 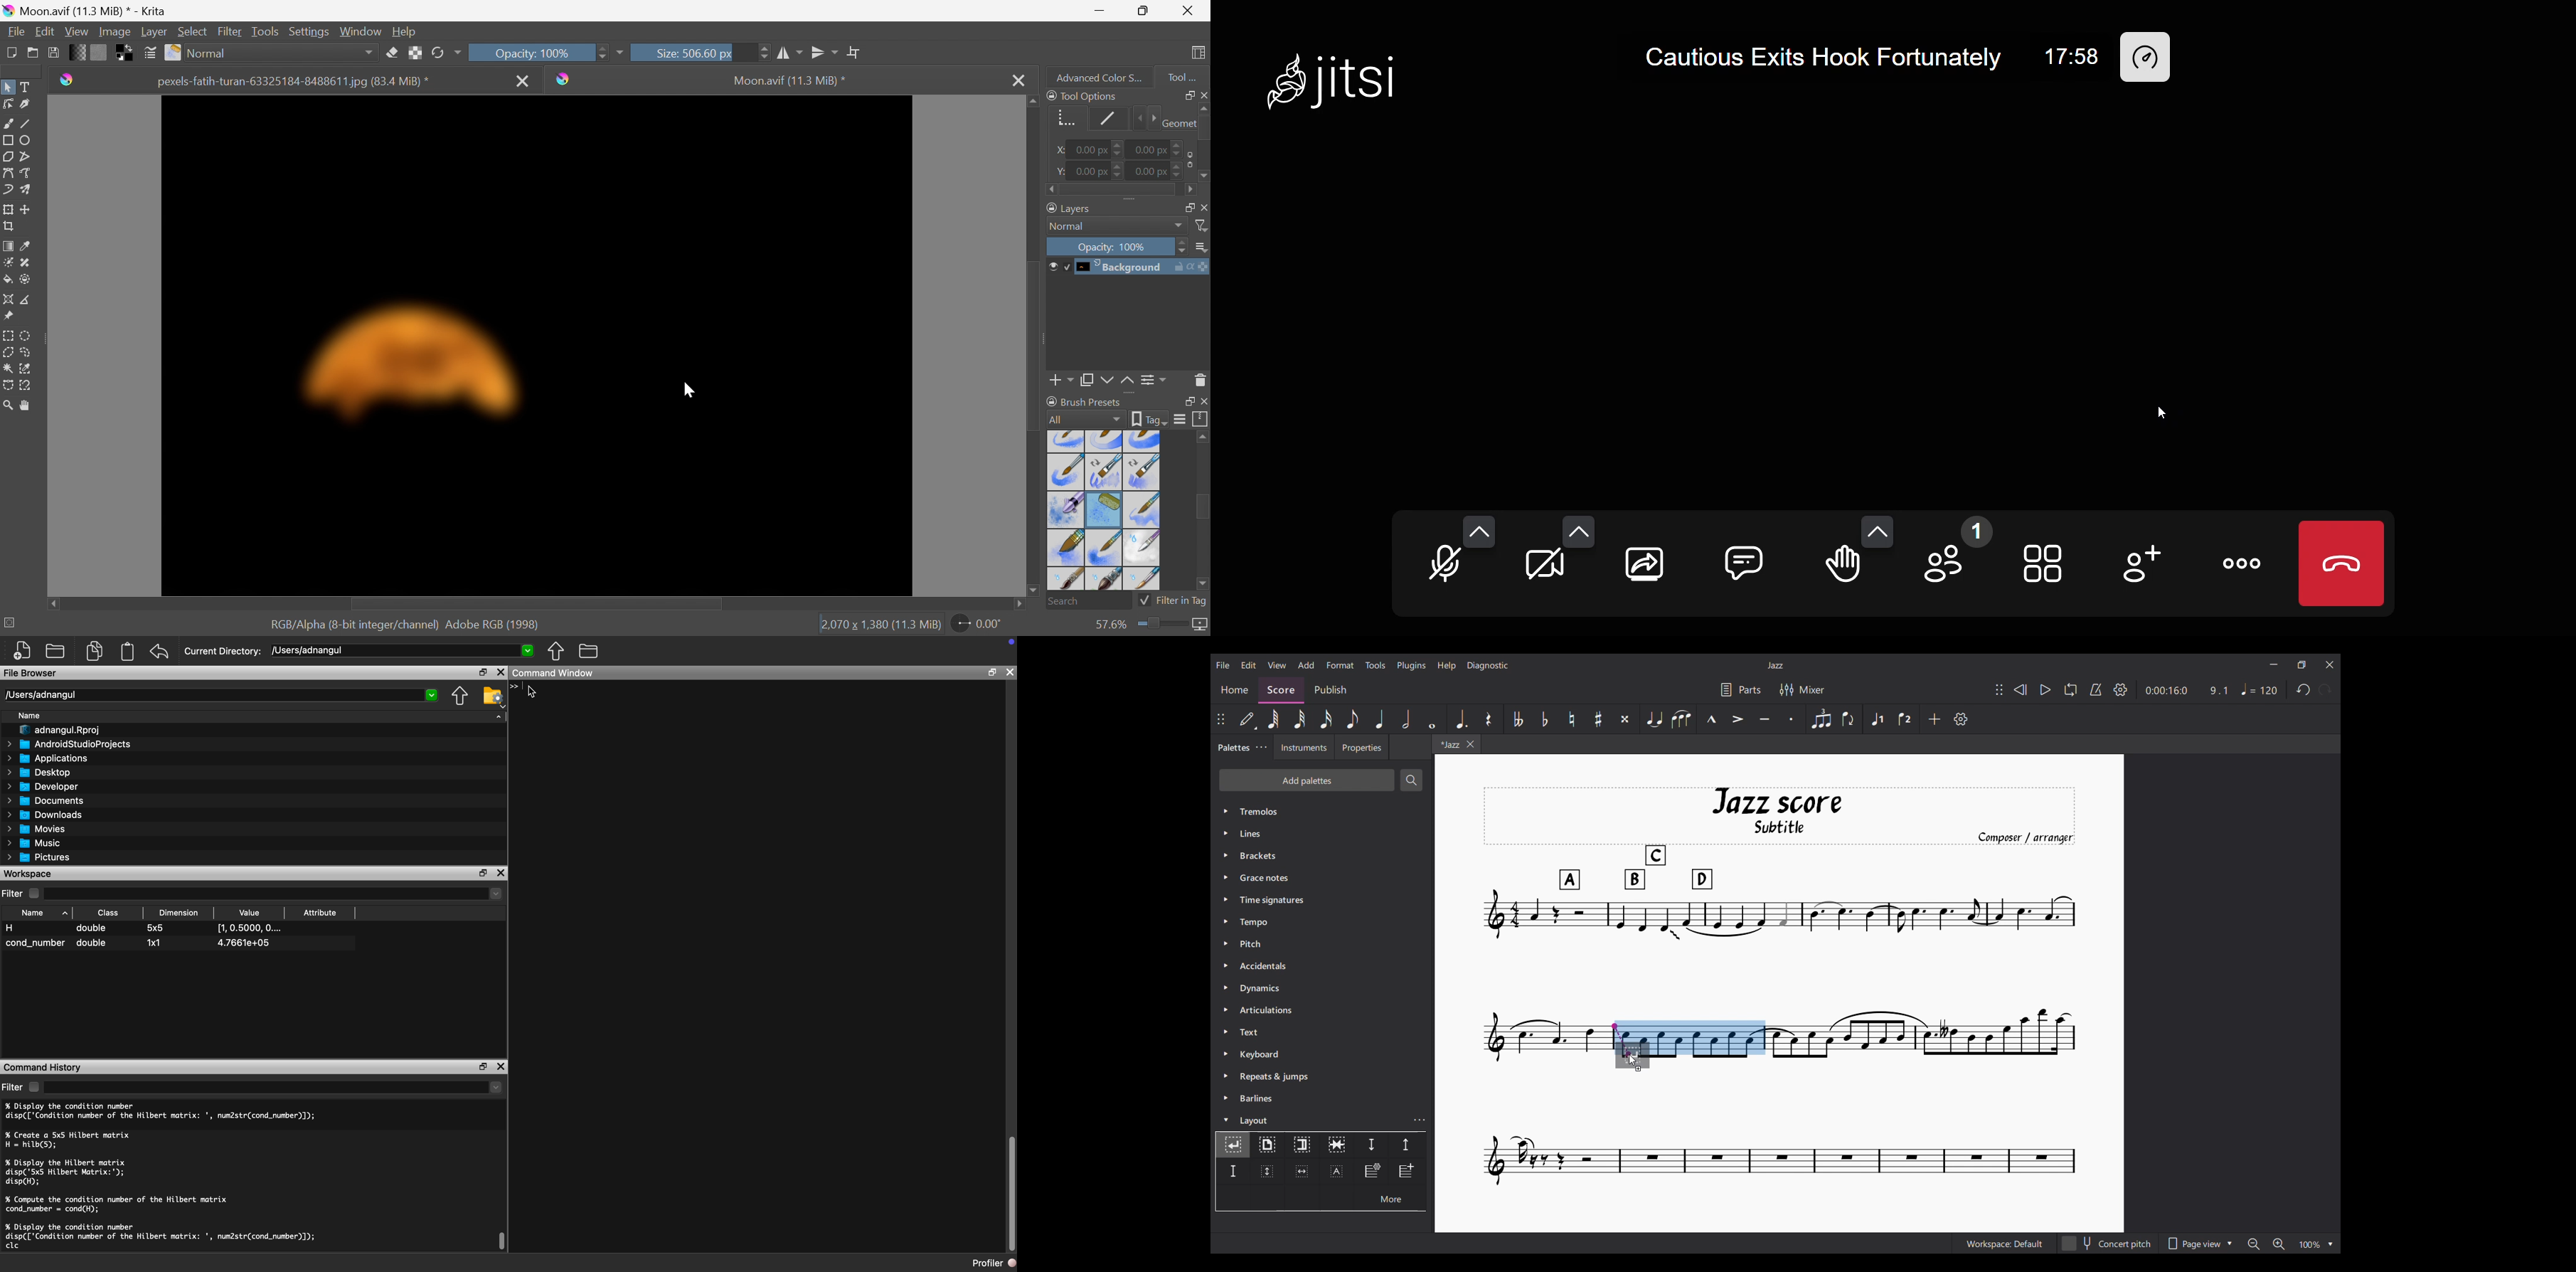 I want to click on Voice 2, so click(x=1905, y=719).